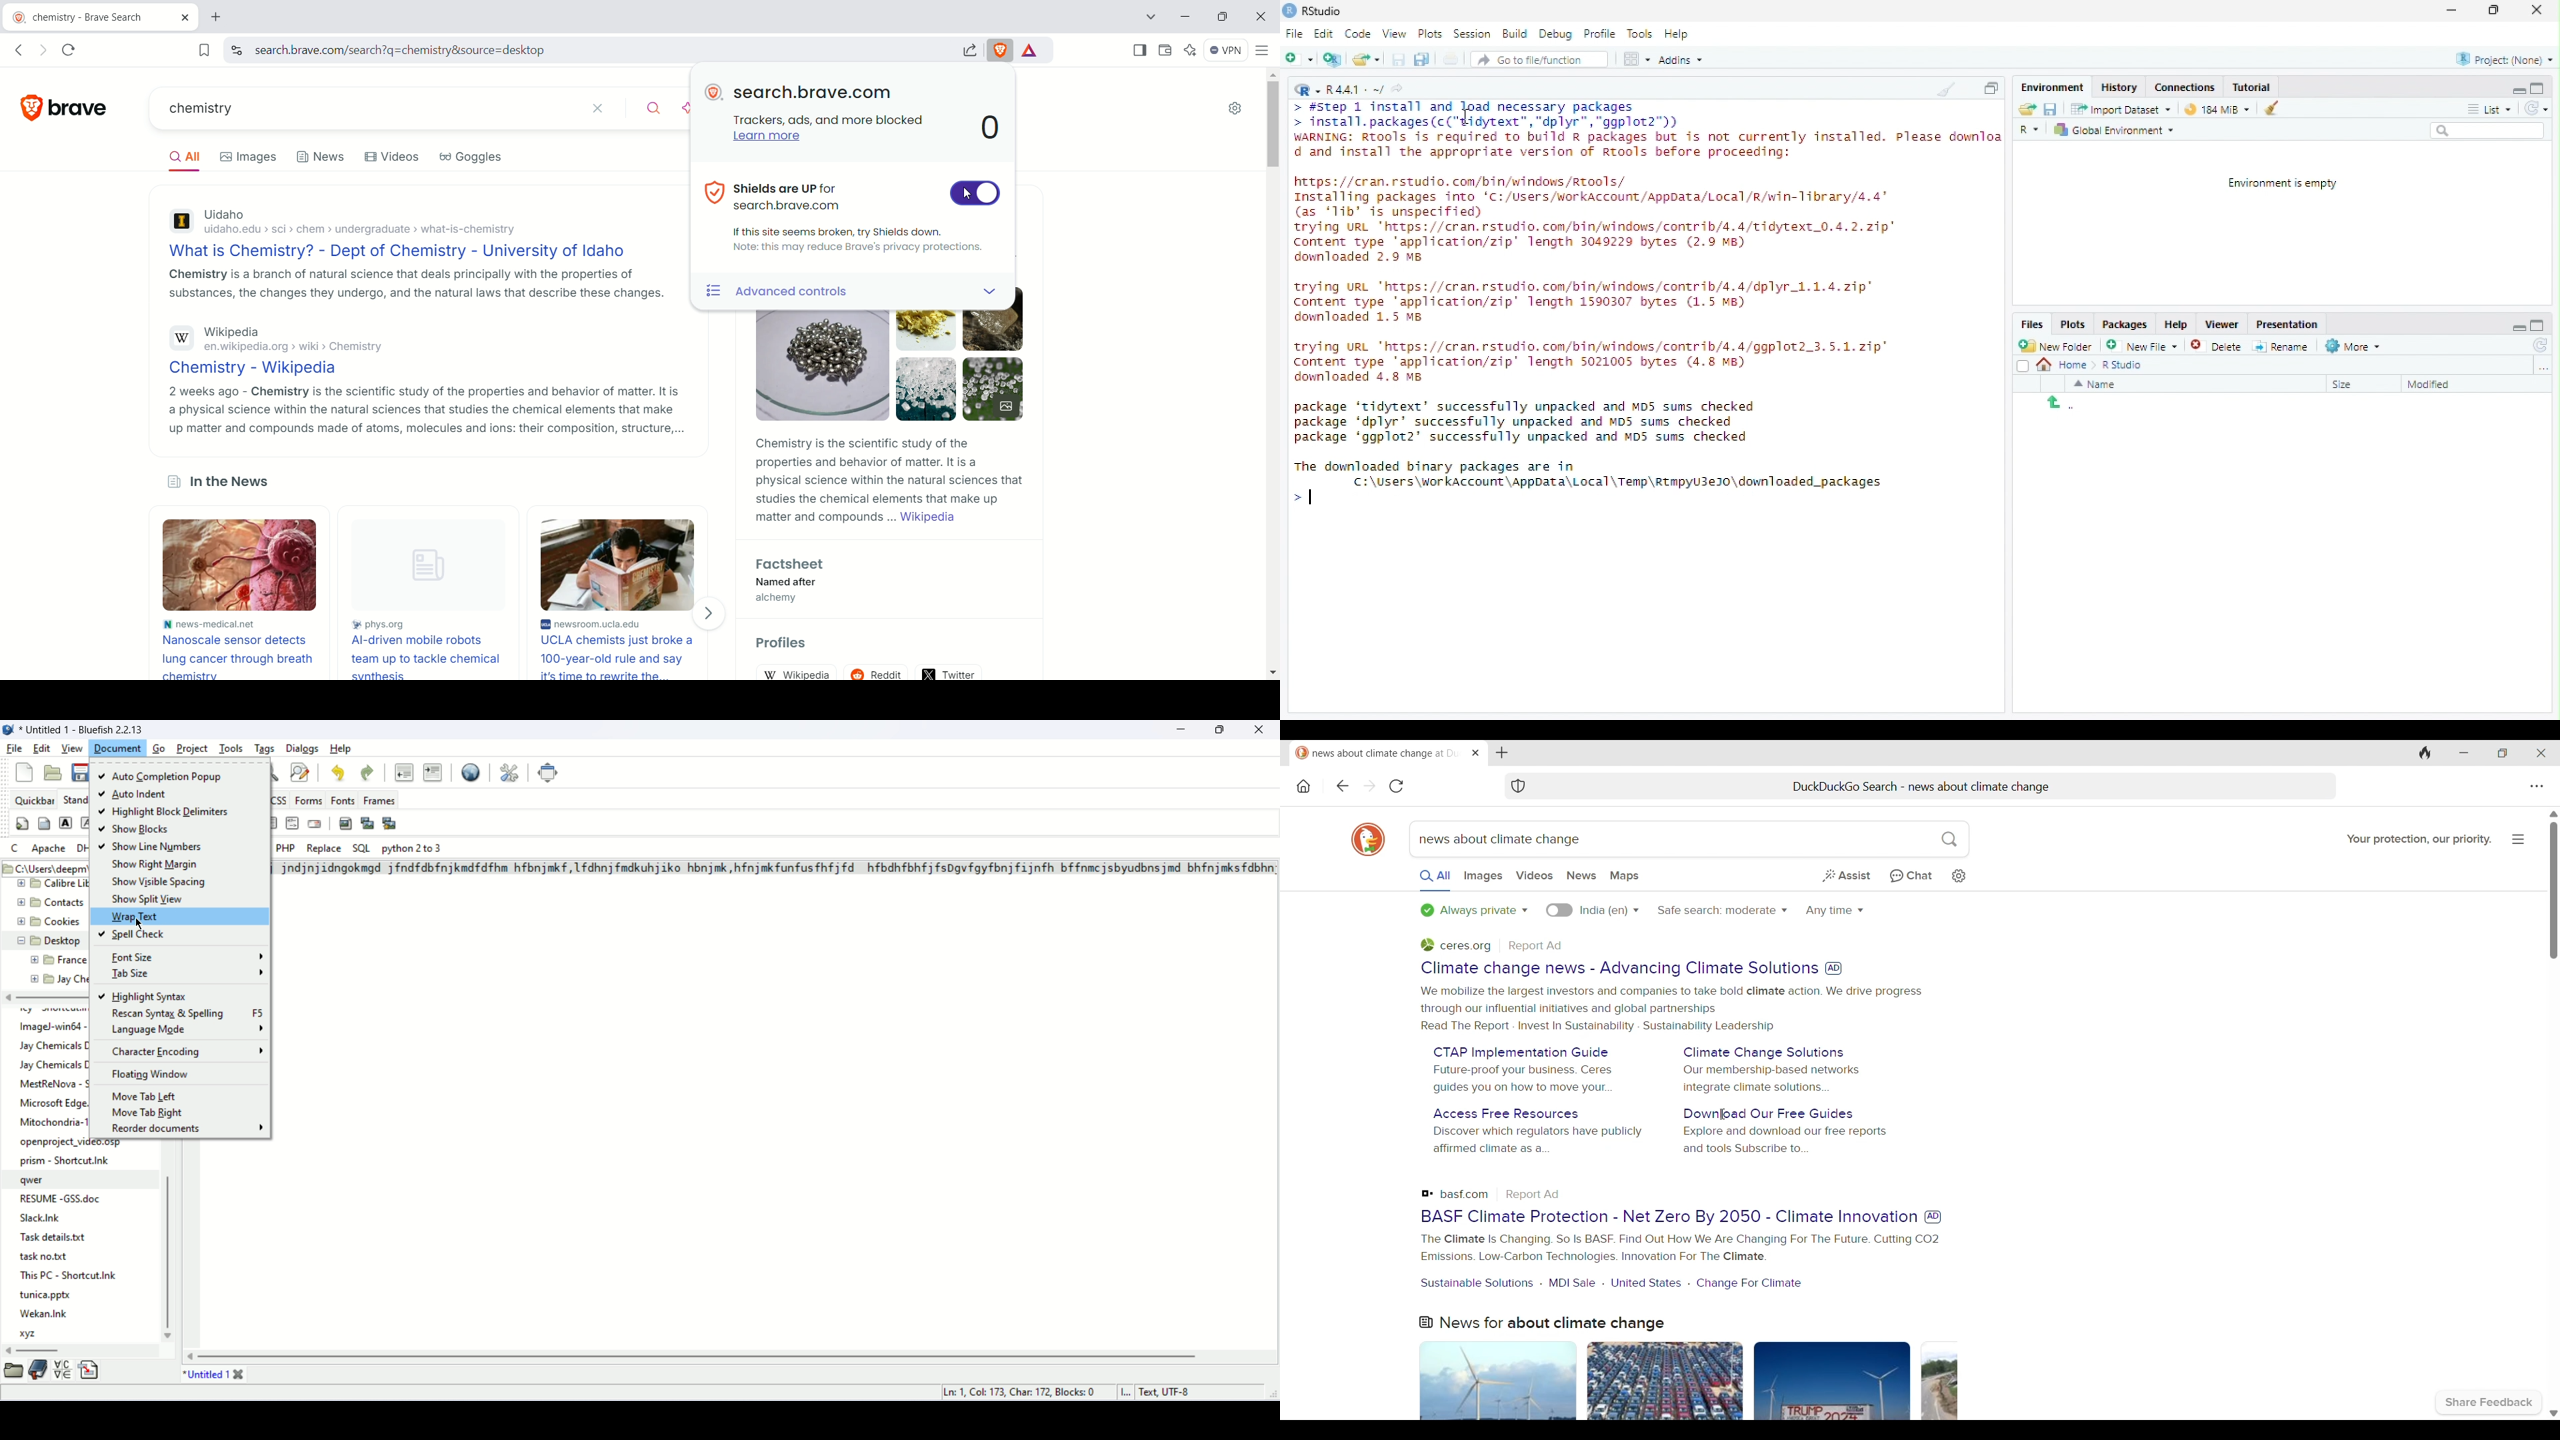  Describe the element at coordinates (1590, 303) in the screenshot. I see `trying URL “https://cran.rstudio.com/bin/windows/contrib/4.4/dplyr_1.1.4.zip"
Content type 'application/zip’ length 1590307 bytes (1.5 MB)
downloaded 1.5 MB` at that location.